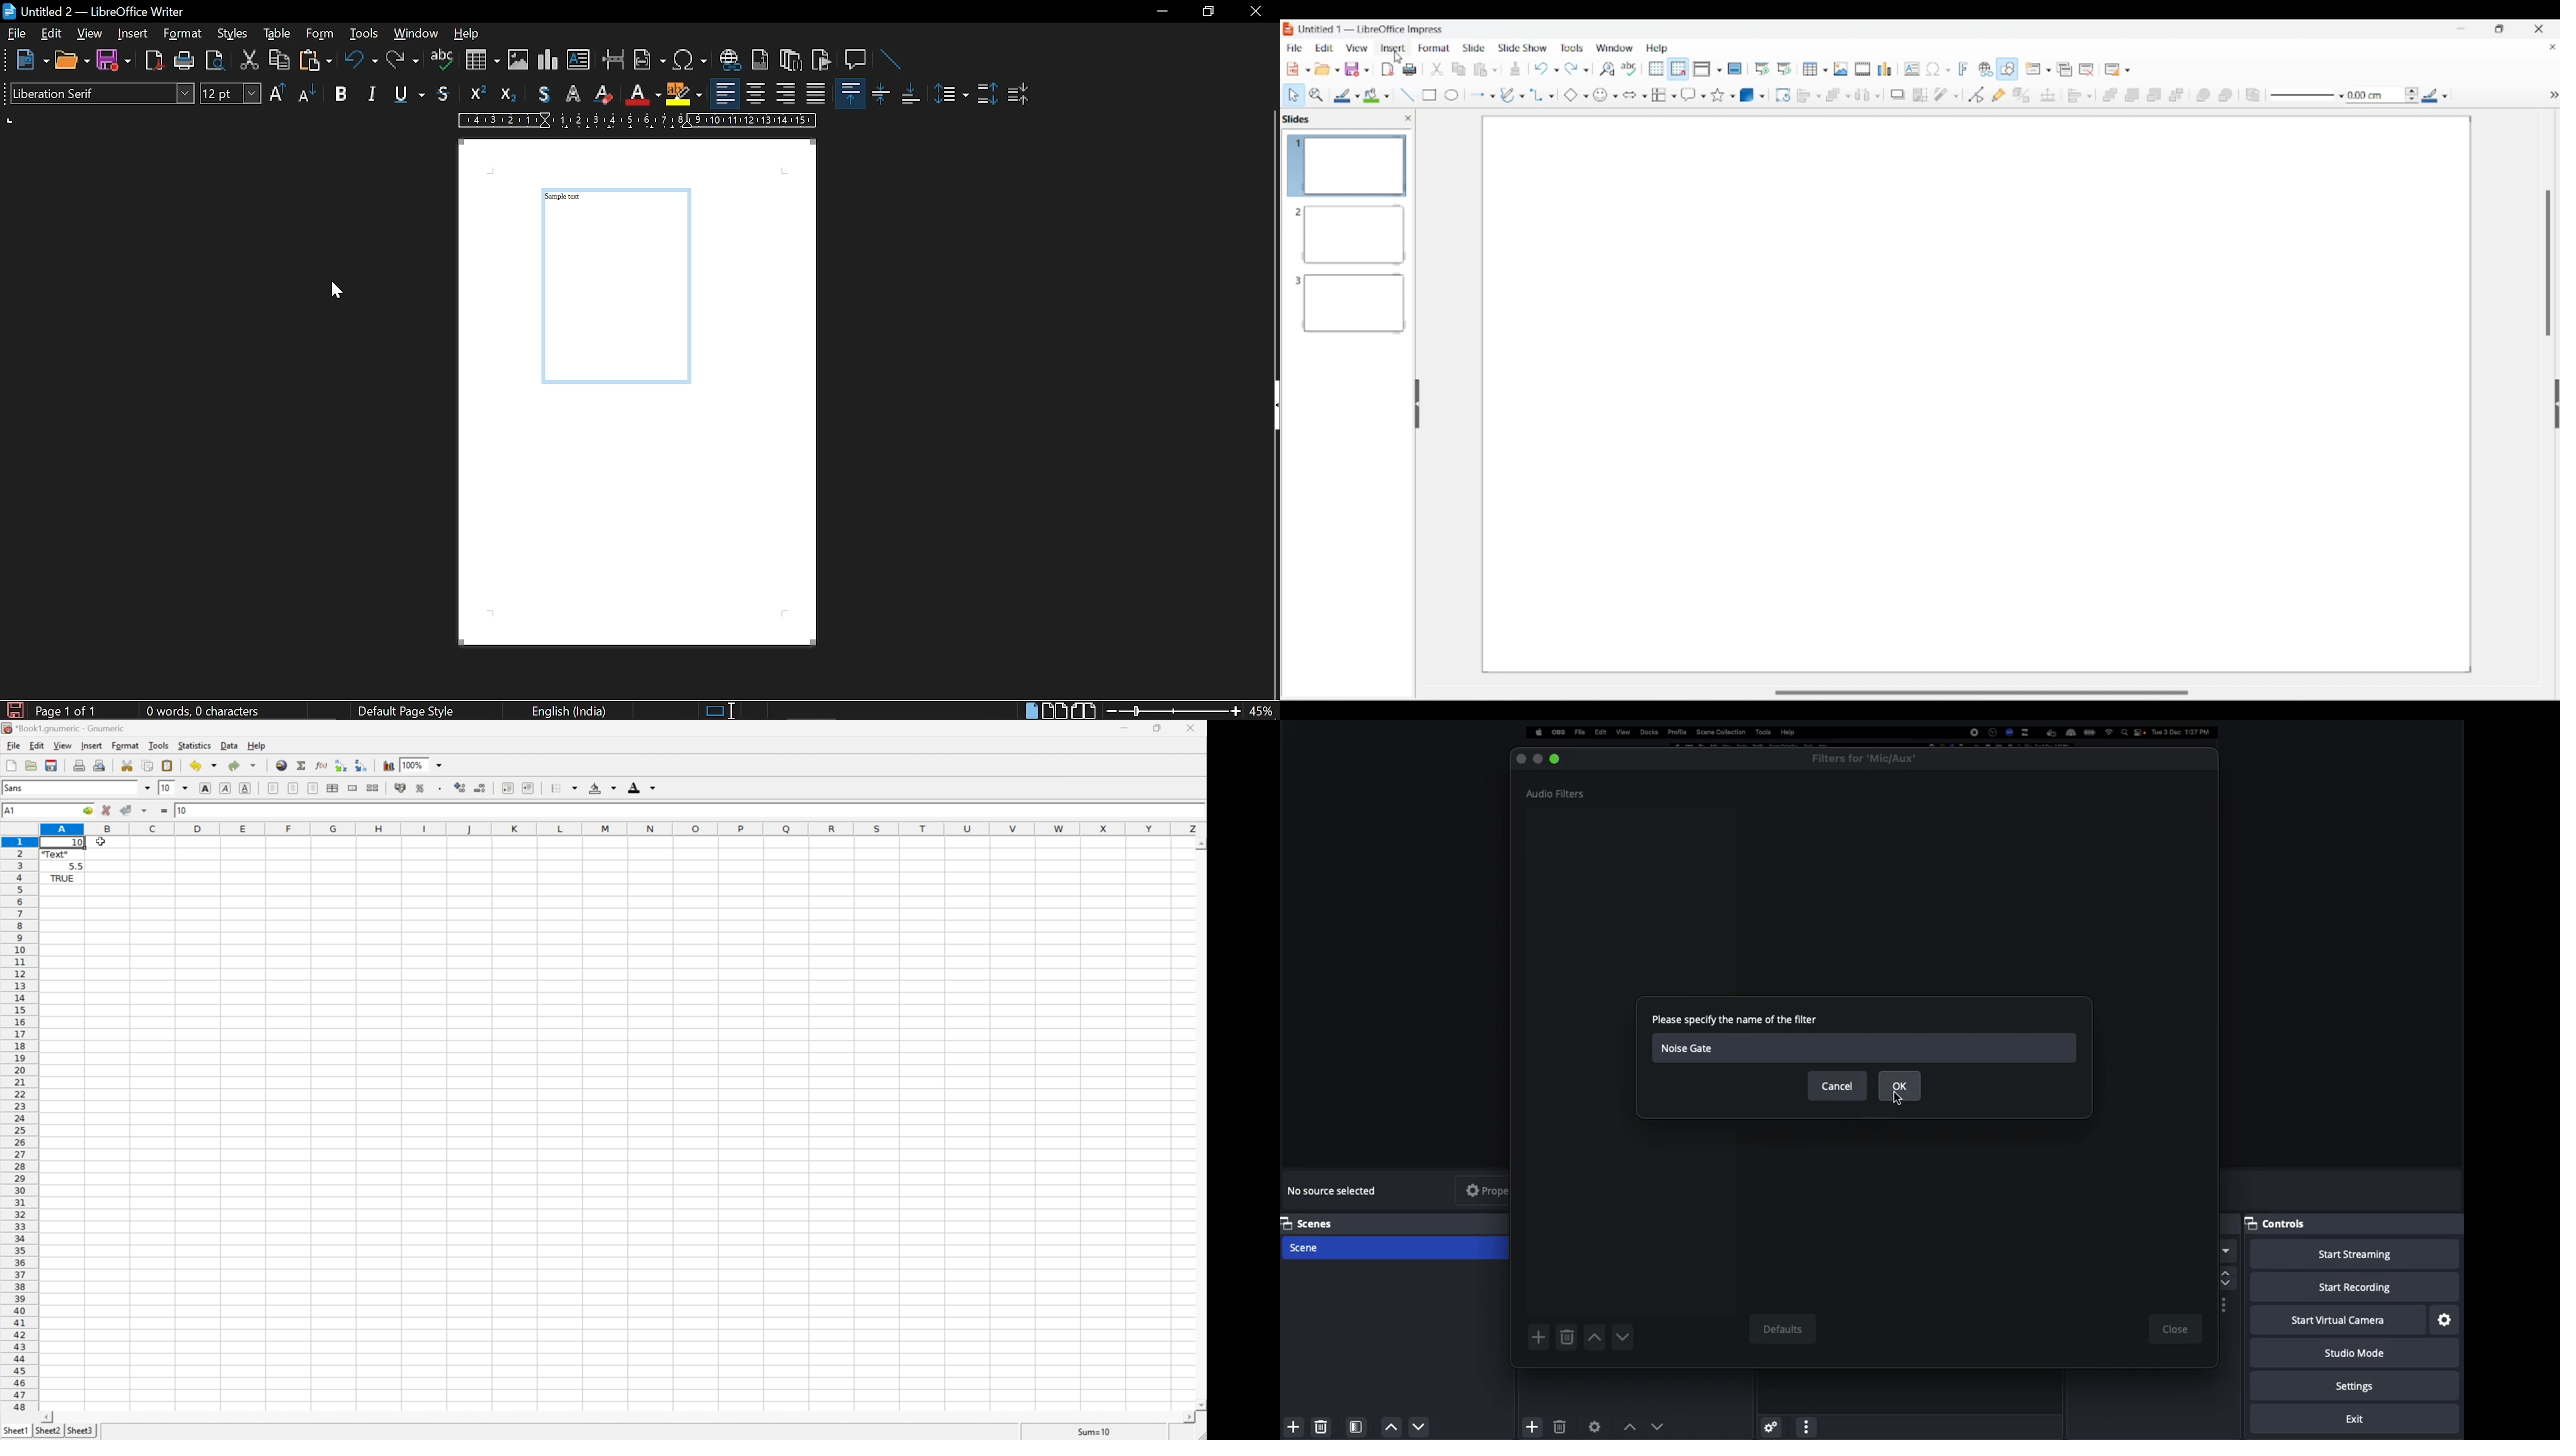 This screenshot has width=2576, height=1456. Describe the element at coordinates (483, 60) in the screenshot. I see `insert chart` at that location.